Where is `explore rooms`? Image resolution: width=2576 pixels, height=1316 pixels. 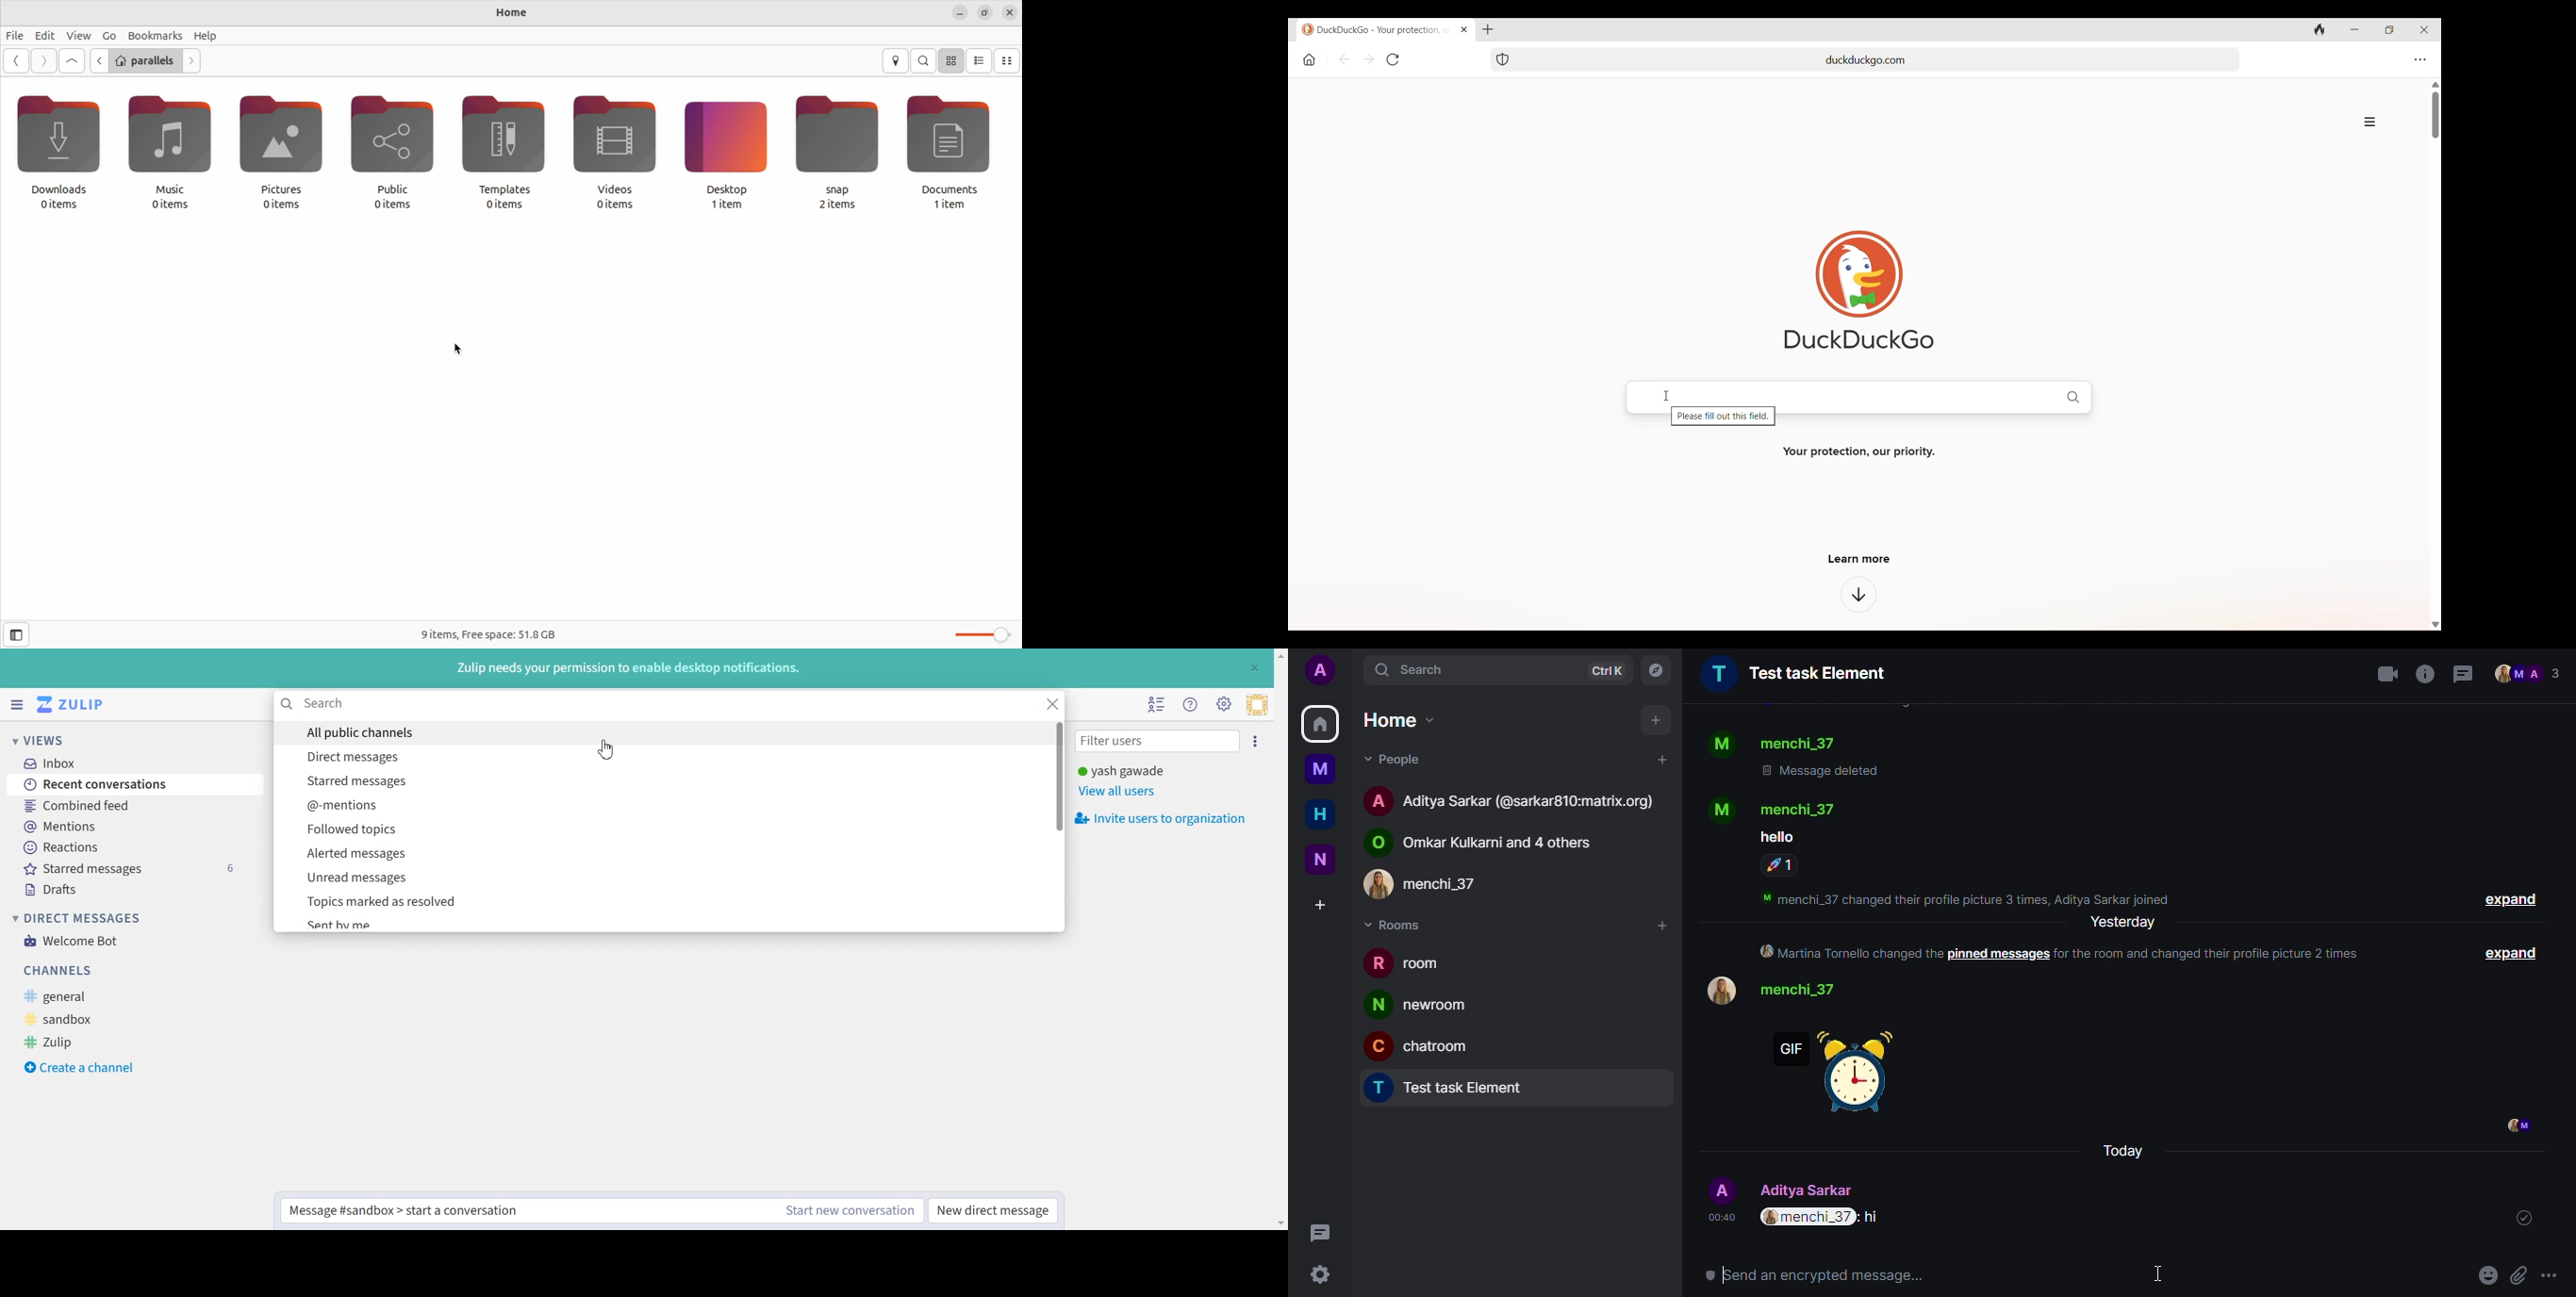 explore rooms is located at coordinates (1655, 669).